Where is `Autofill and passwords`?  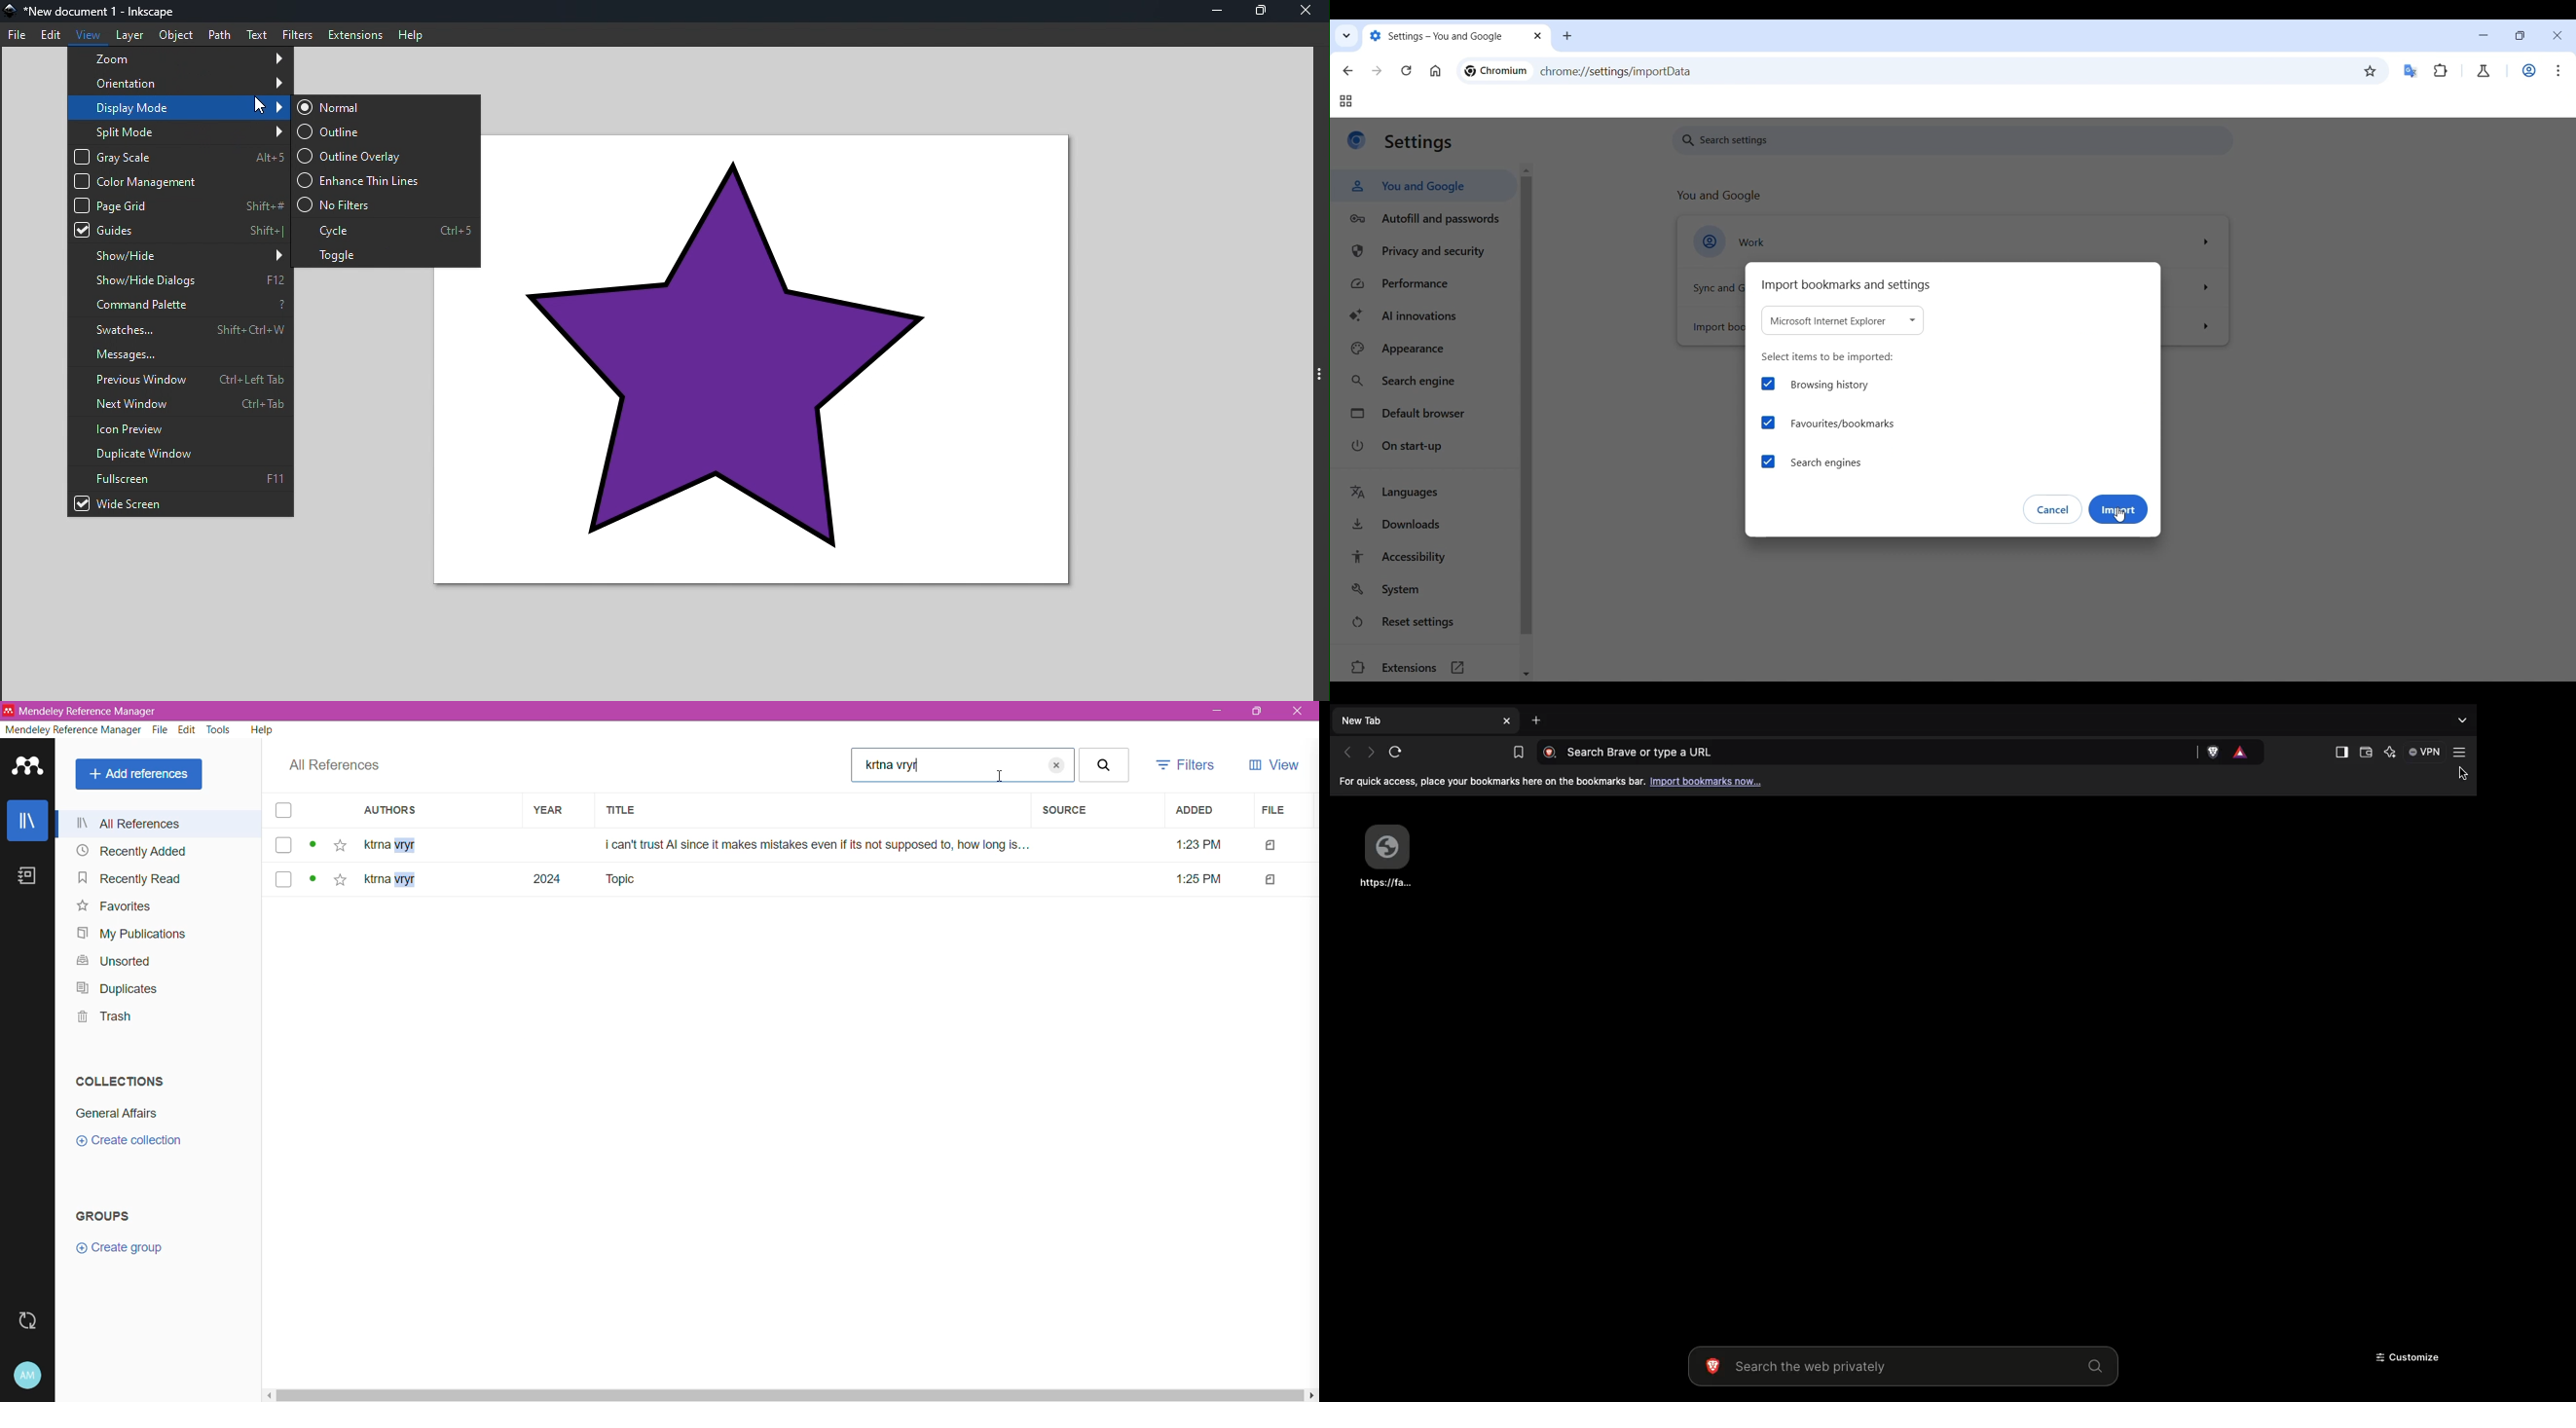 Autofill and passwords is located at coordinates (1425, 219).